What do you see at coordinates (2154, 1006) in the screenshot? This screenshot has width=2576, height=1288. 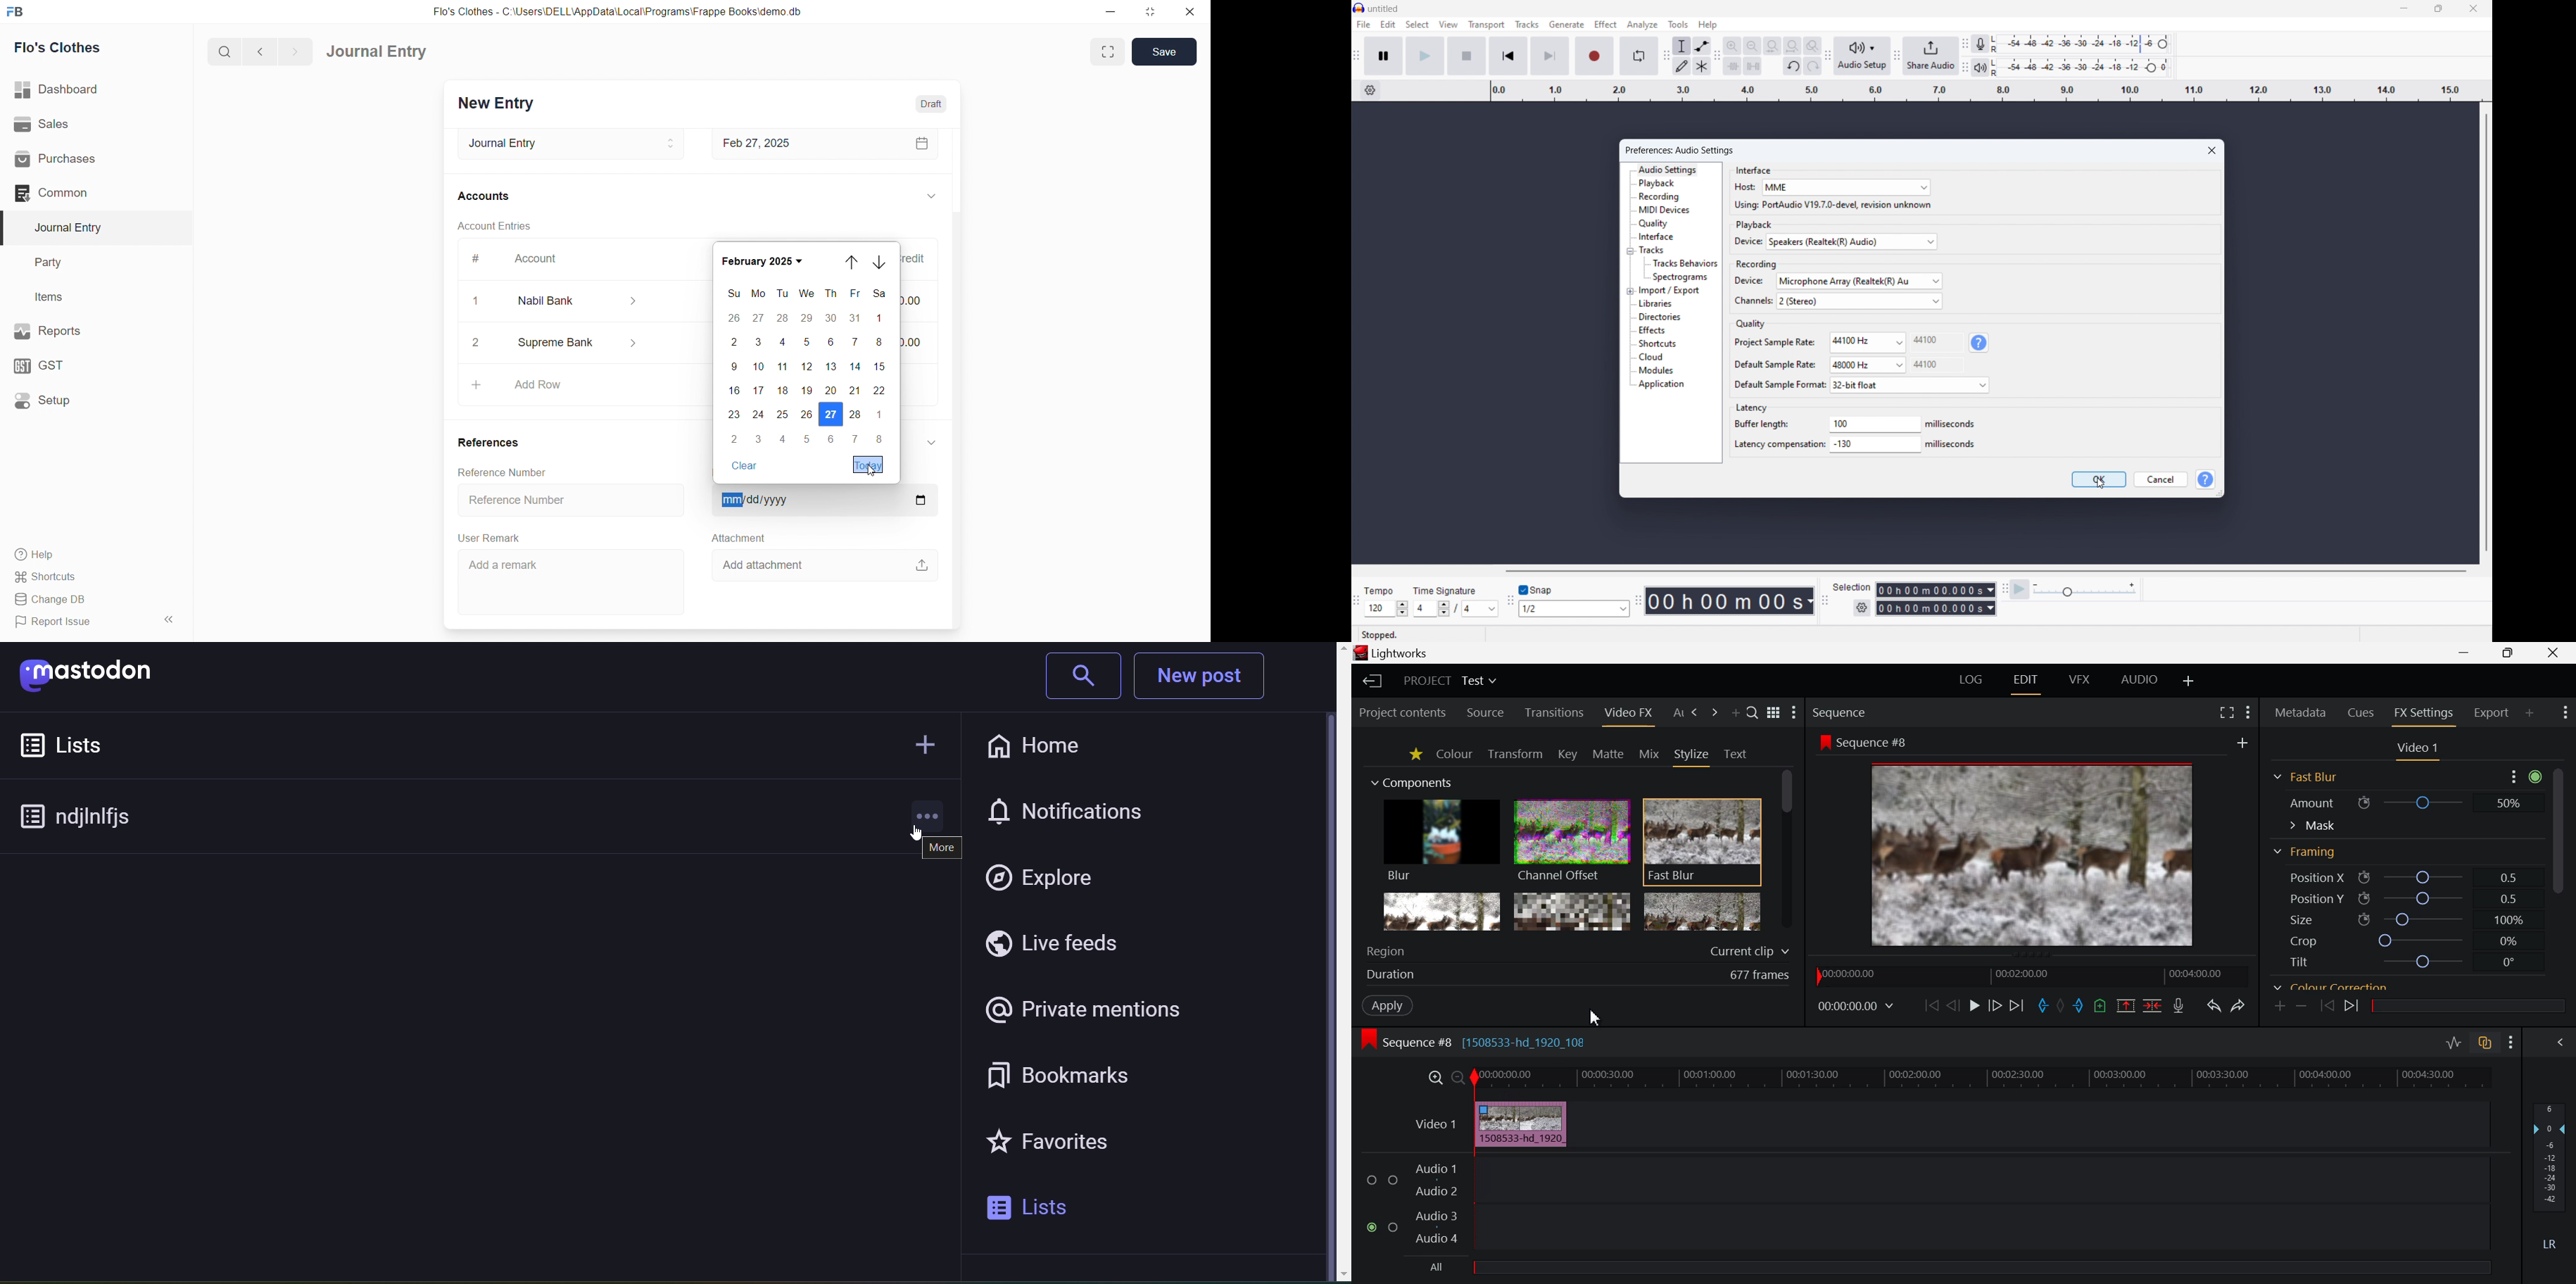 I see `Delete/Cut` at bounding box center [2154, 1006].